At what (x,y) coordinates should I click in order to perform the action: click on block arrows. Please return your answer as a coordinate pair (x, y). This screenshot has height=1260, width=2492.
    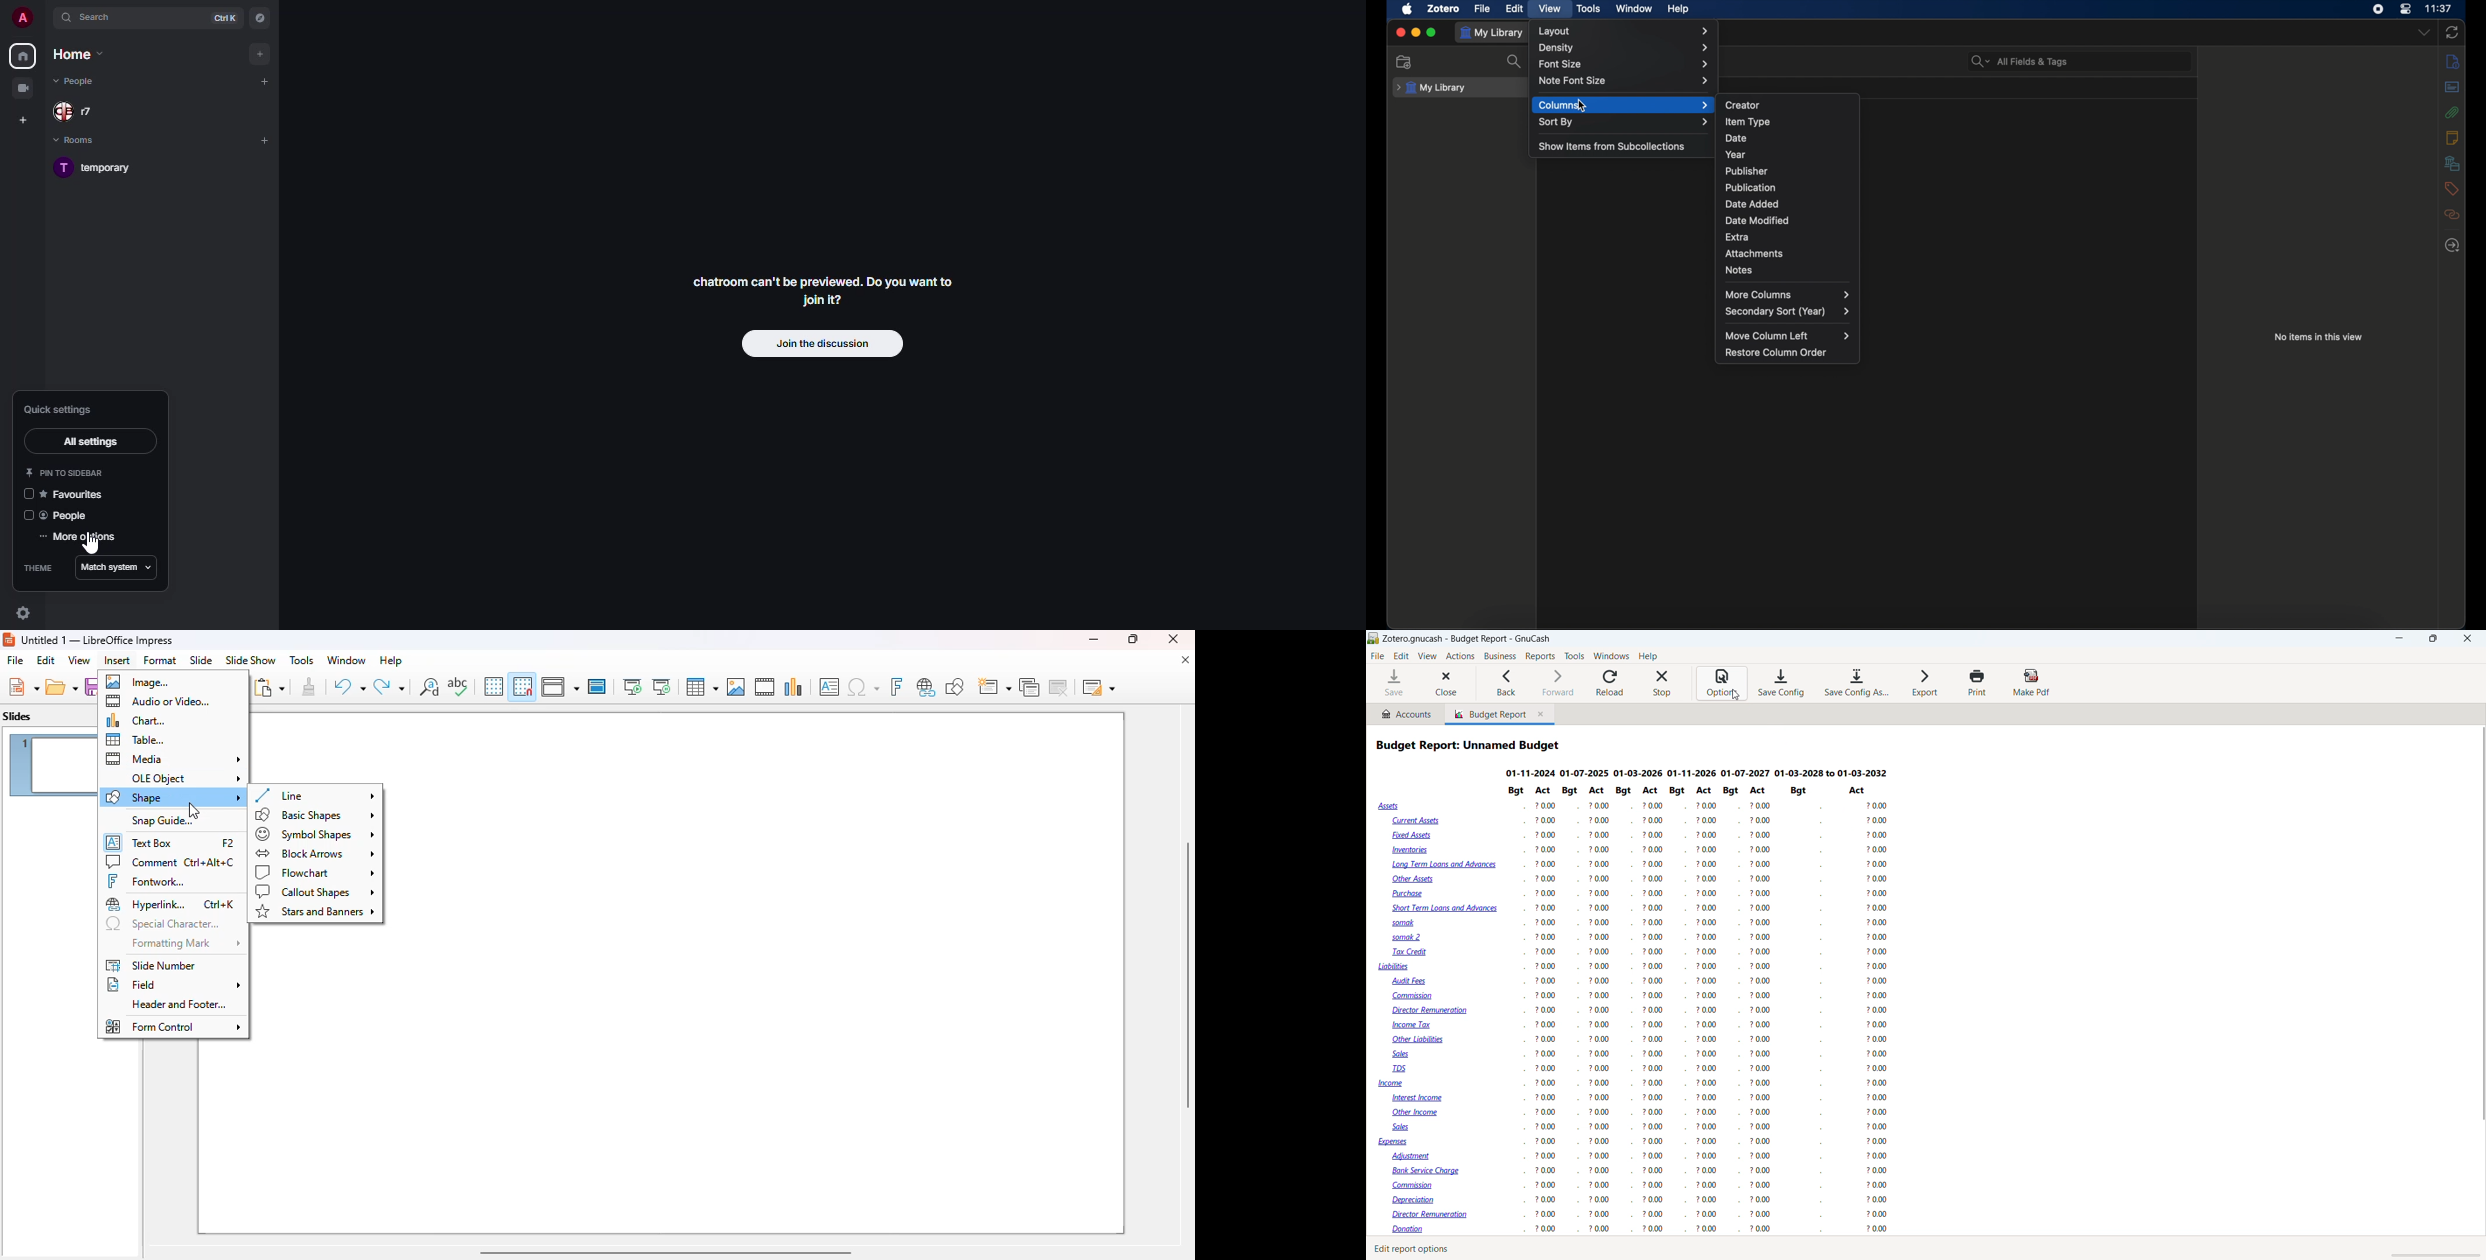
    Looking at the image, I should click on (315, 853).